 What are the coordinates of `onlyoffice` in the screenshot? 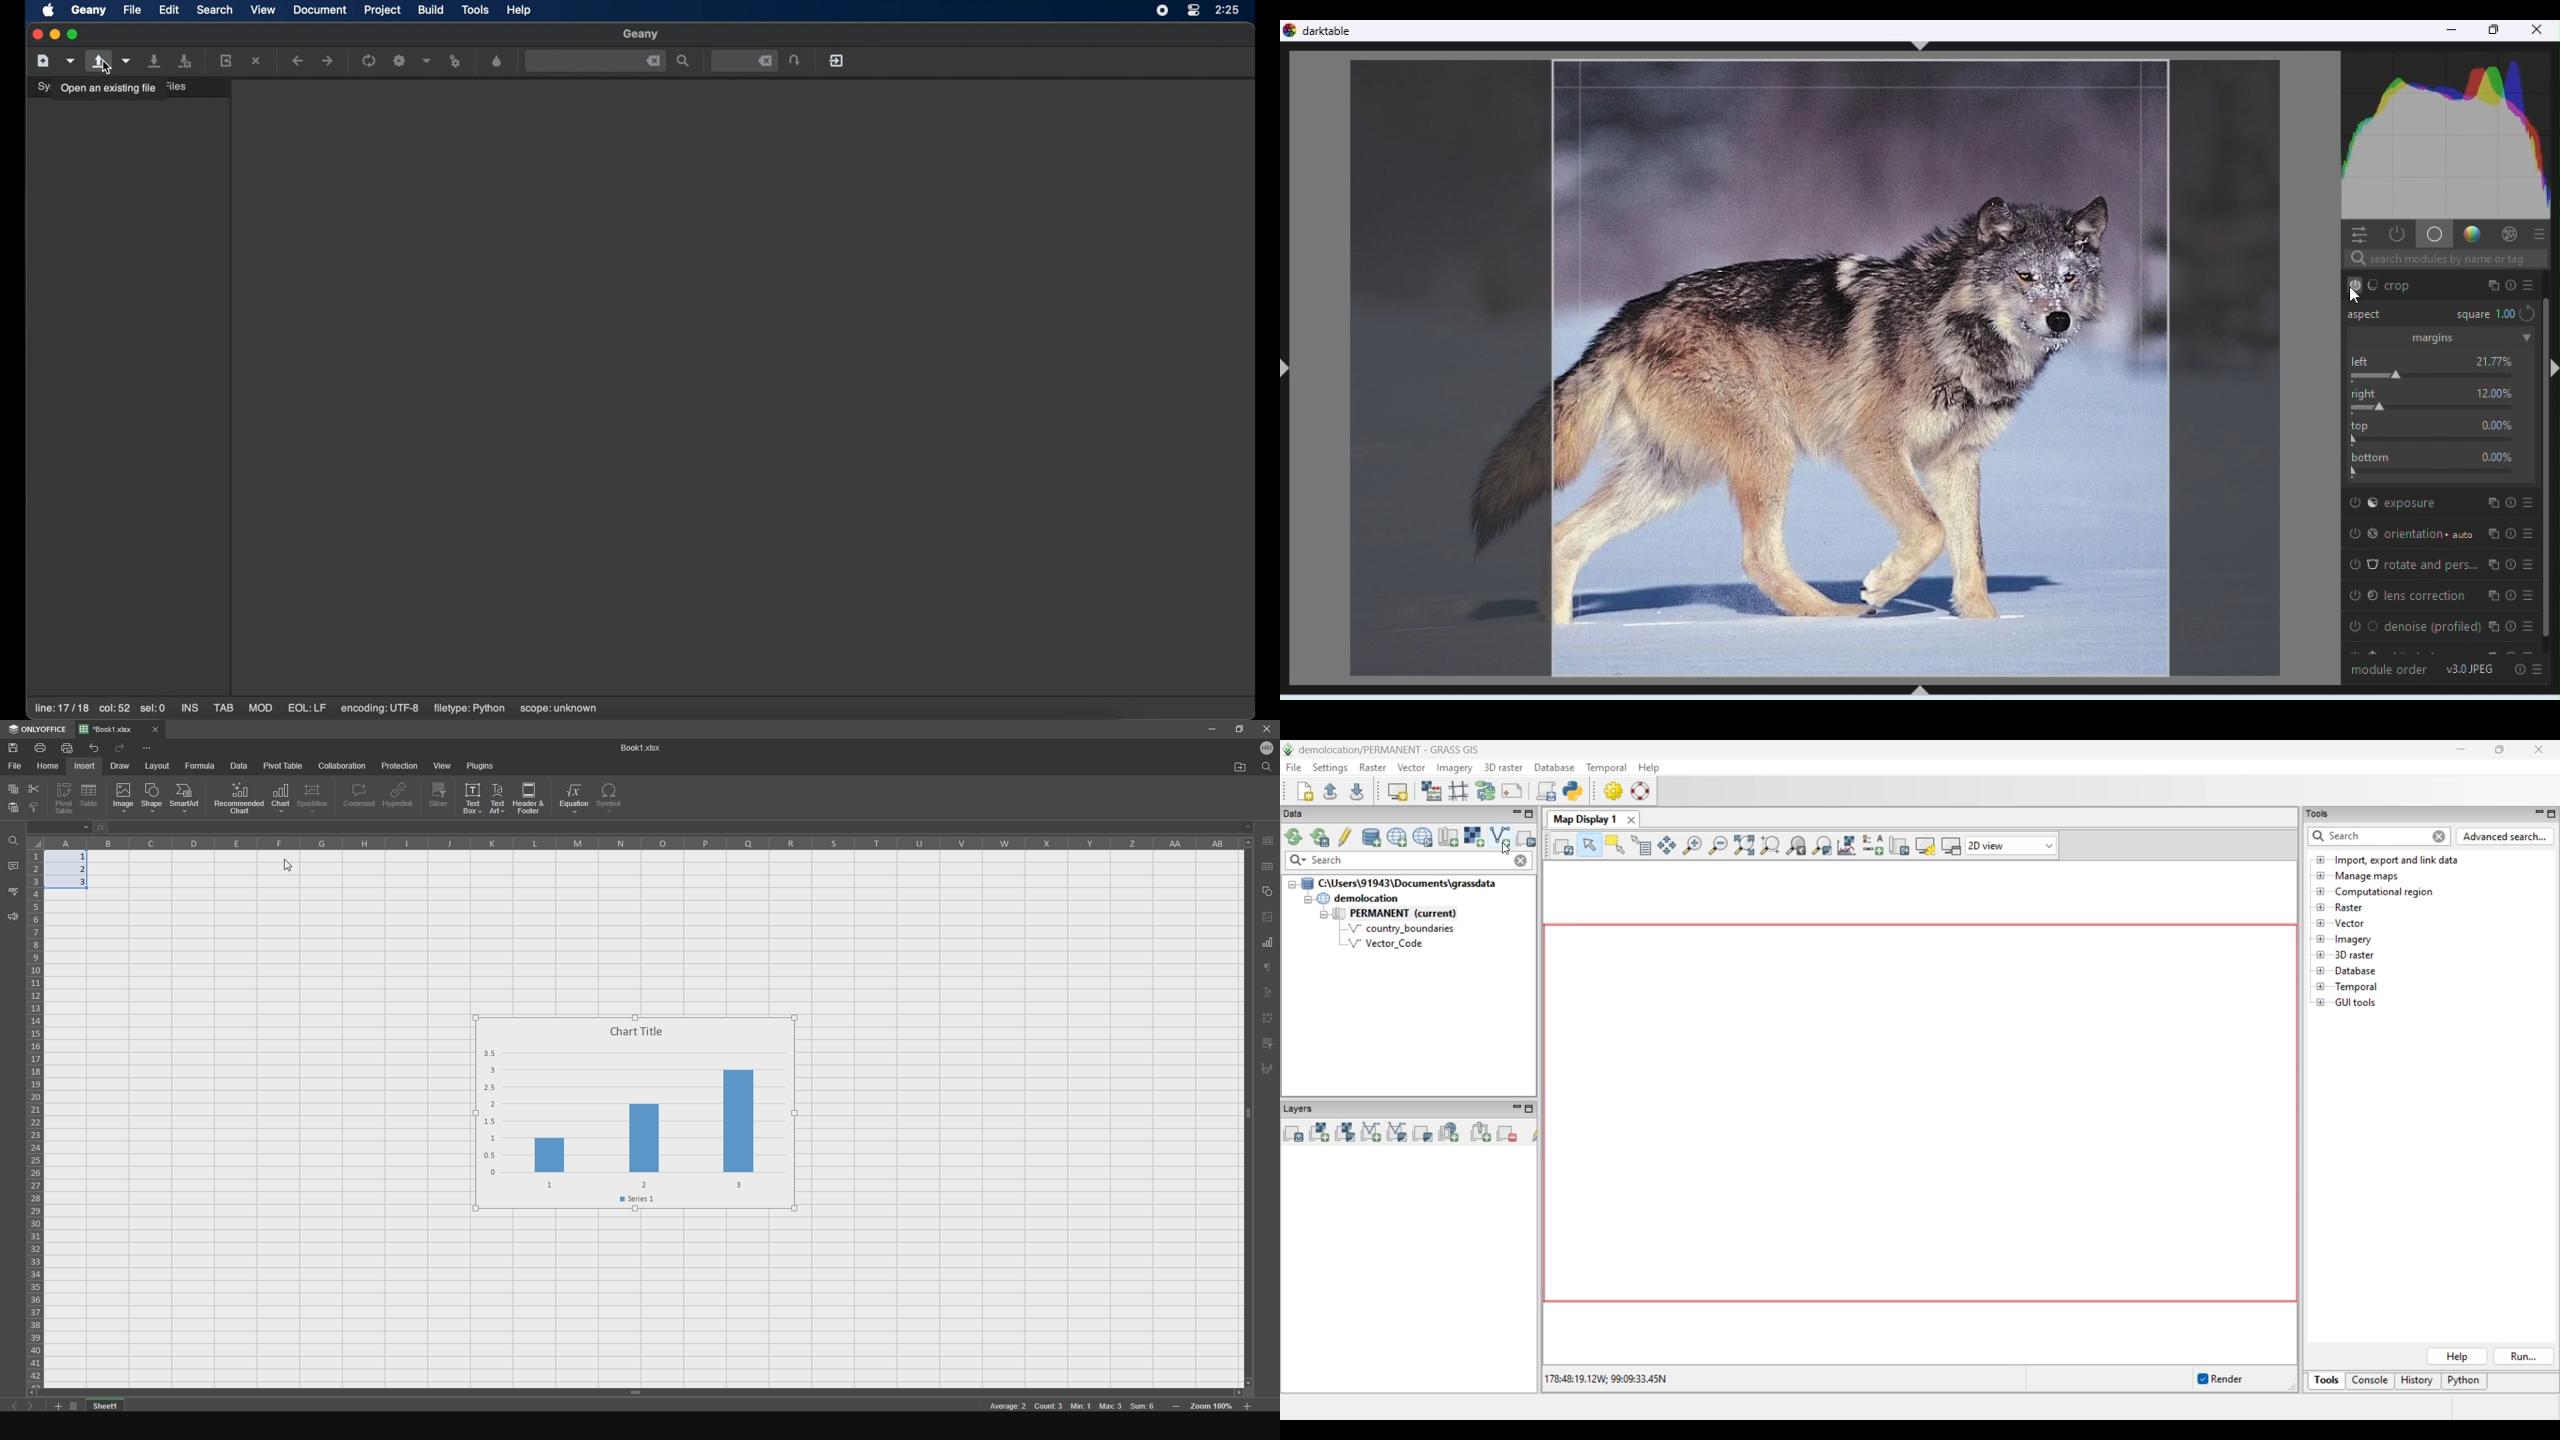 It's located at (37, 730).